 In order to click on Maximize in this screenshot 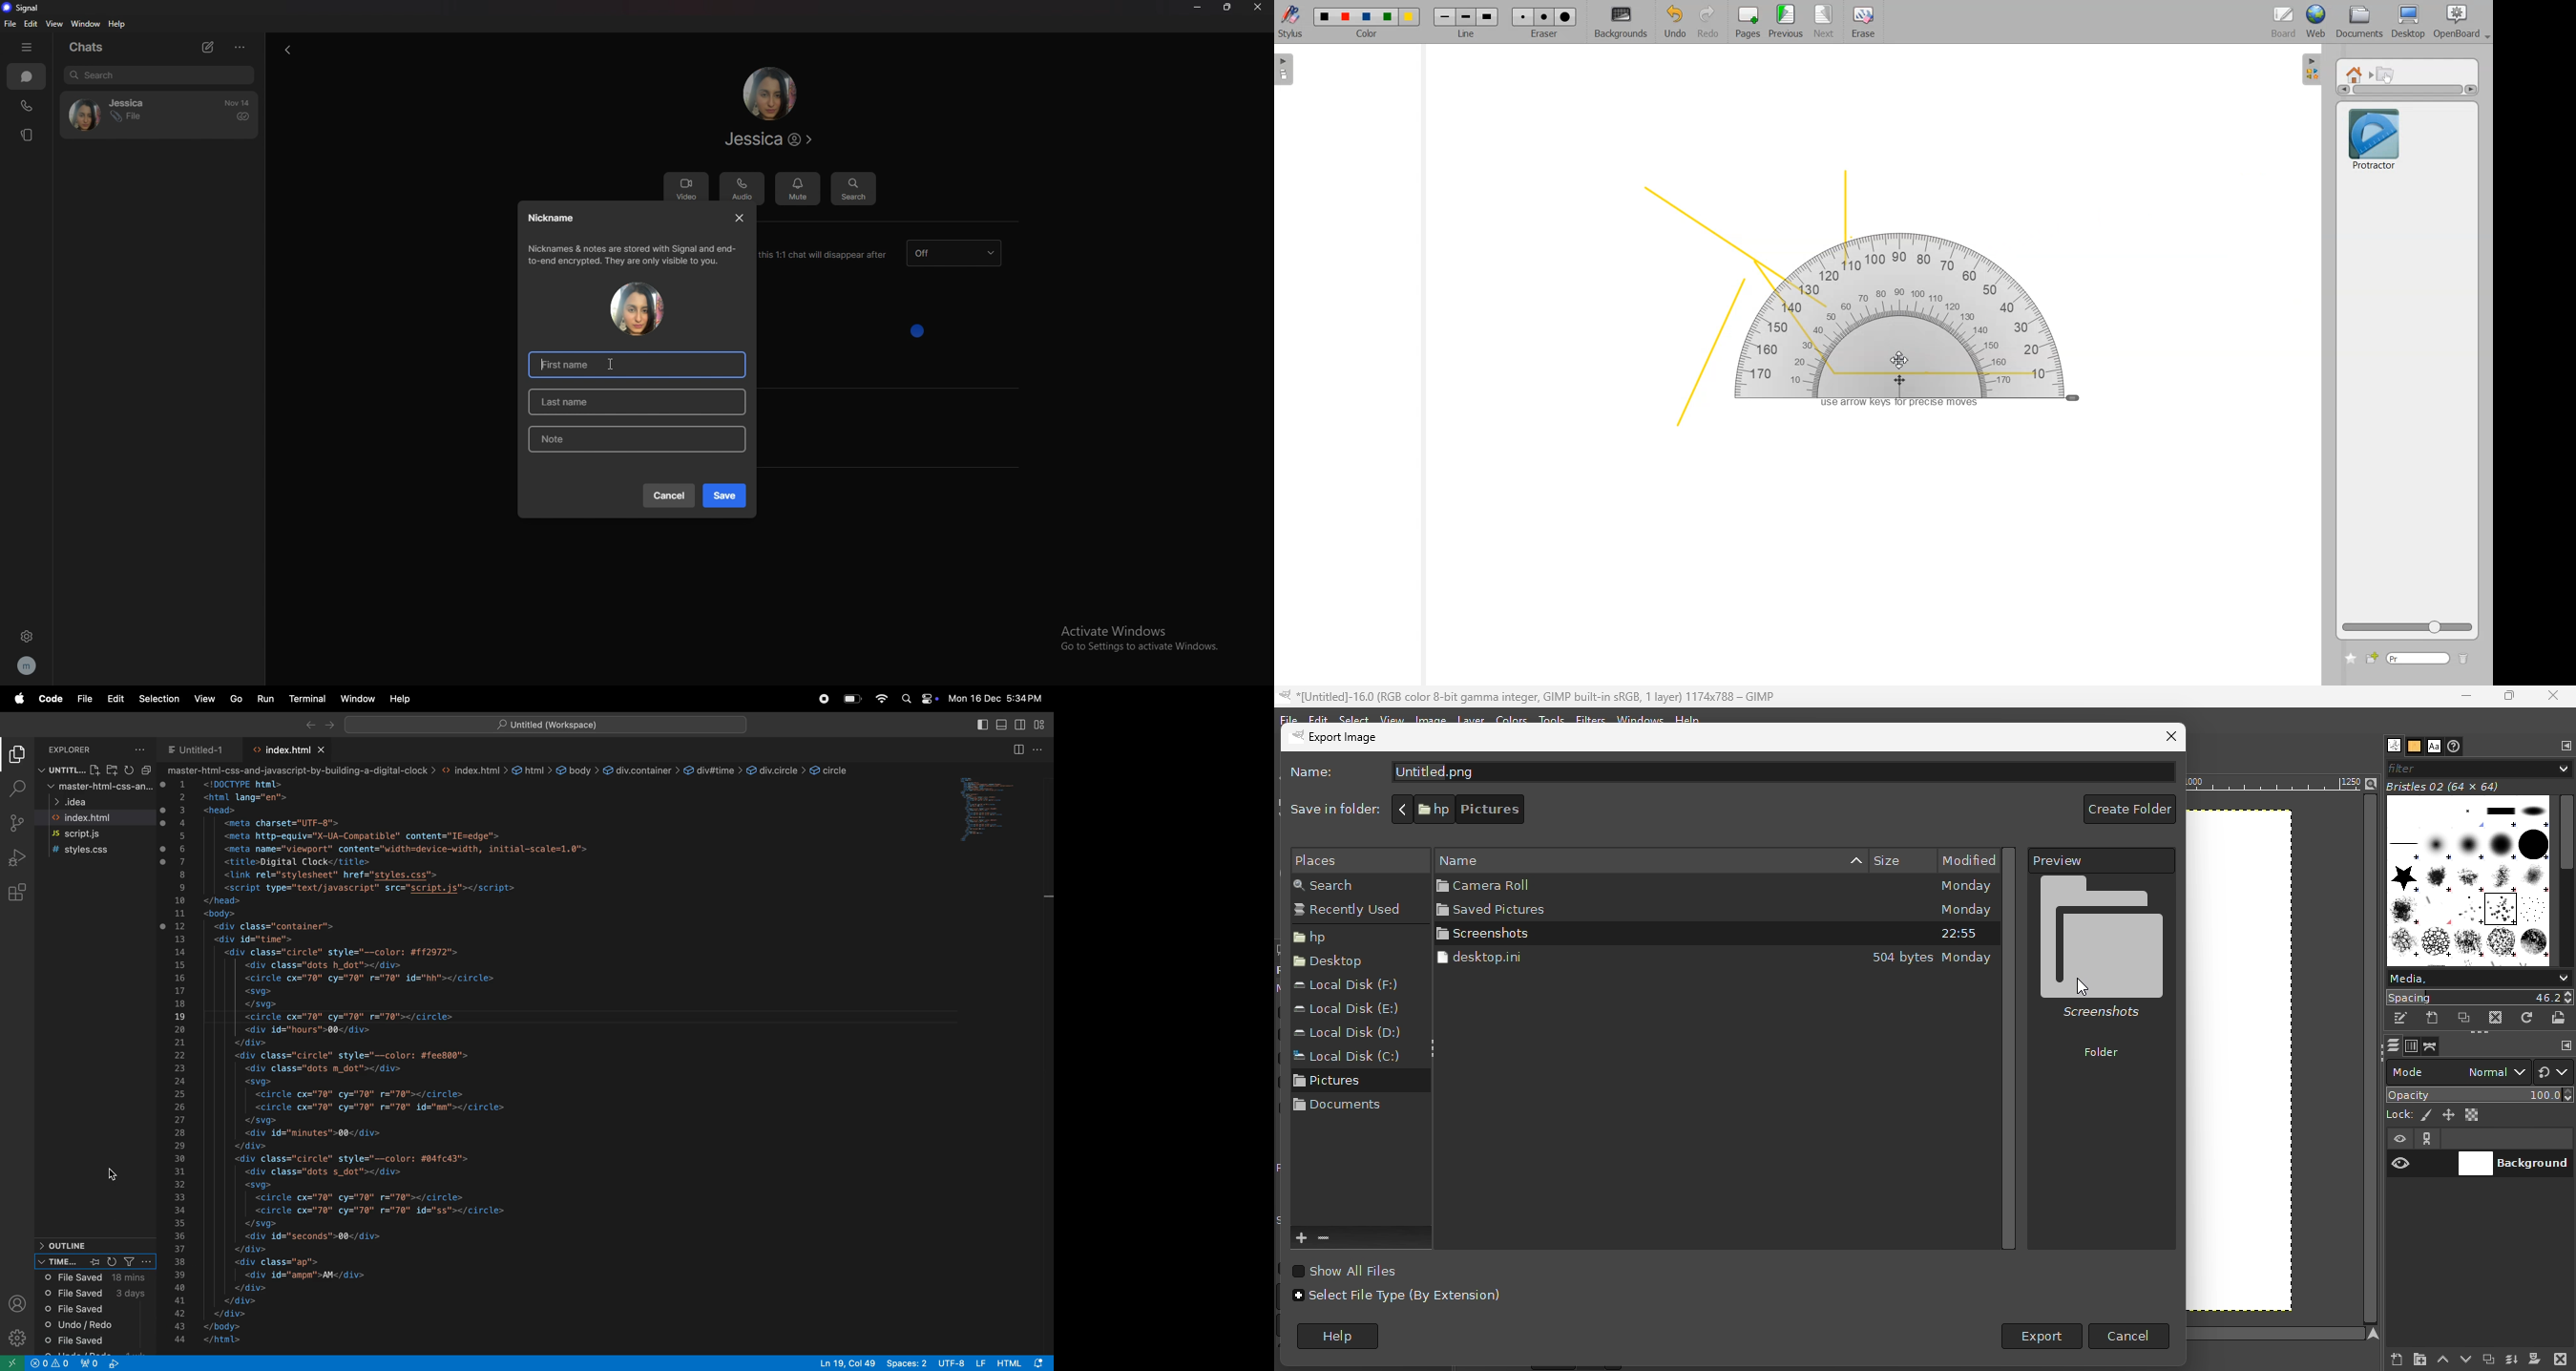, I will do `click(2510, 697)`.